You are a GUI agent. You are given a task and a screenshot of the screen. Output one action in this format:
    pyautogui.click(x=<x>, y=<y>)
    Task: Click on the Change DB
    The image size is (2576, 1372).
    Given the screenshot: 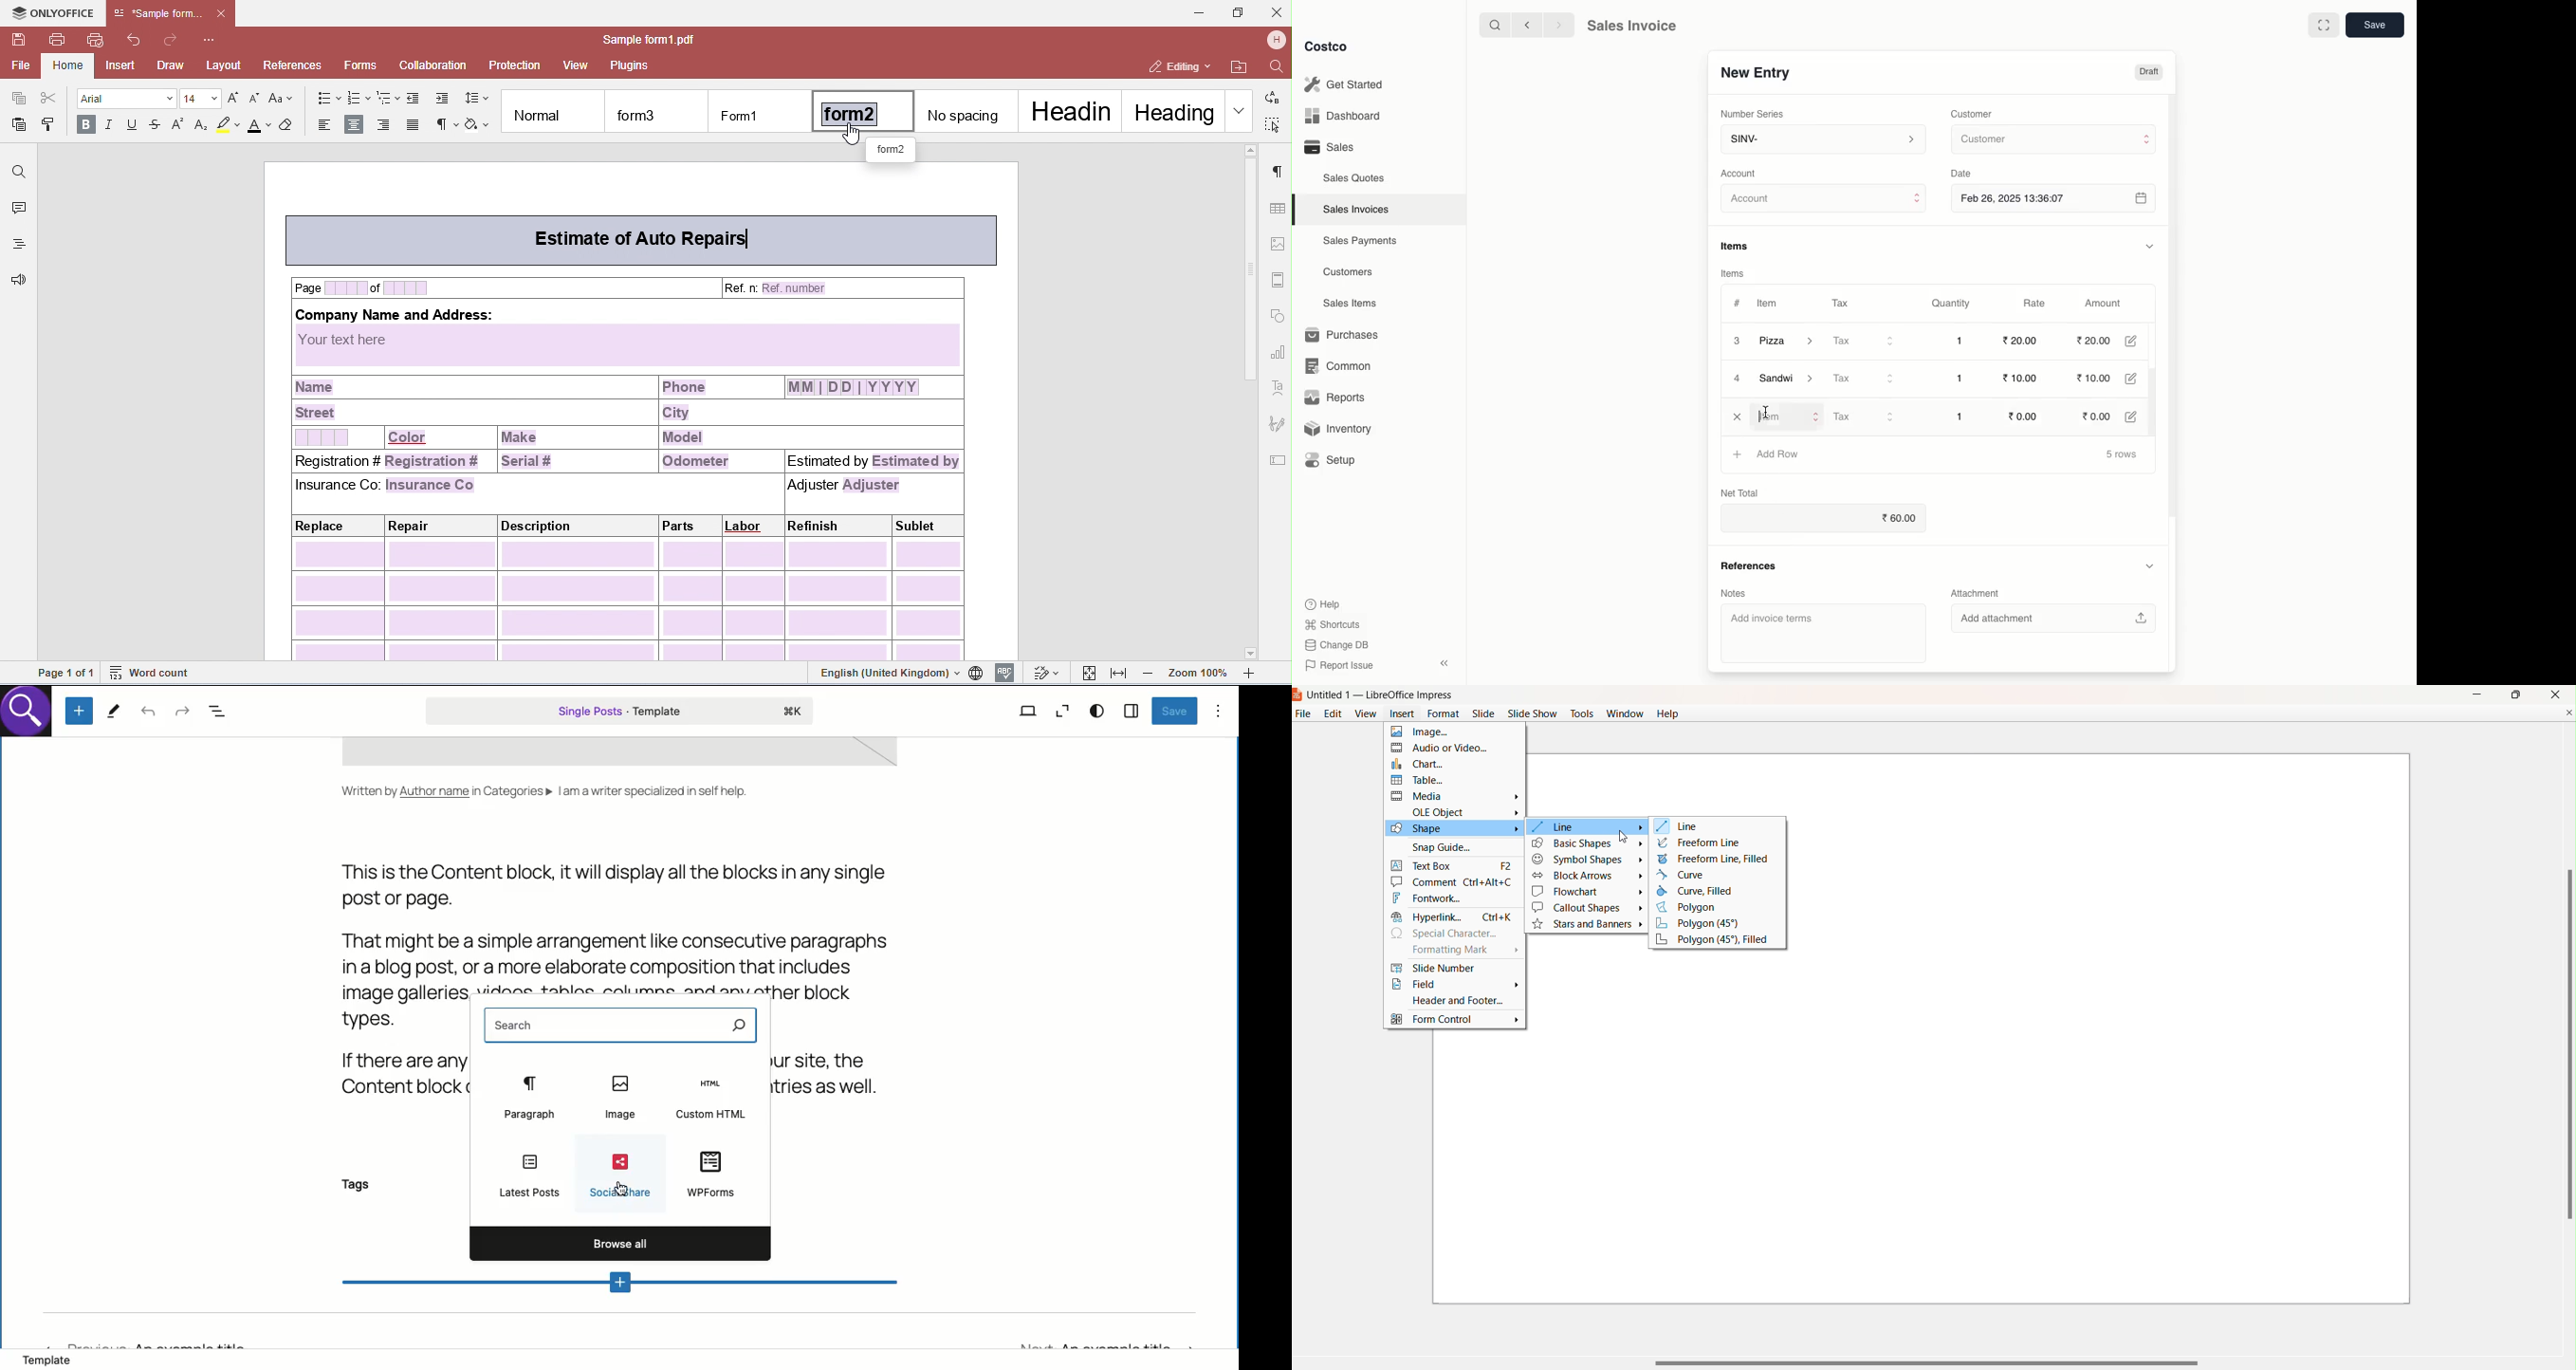 What is the action you would take?
    pyautogui.click(x=1334, y=644)
    